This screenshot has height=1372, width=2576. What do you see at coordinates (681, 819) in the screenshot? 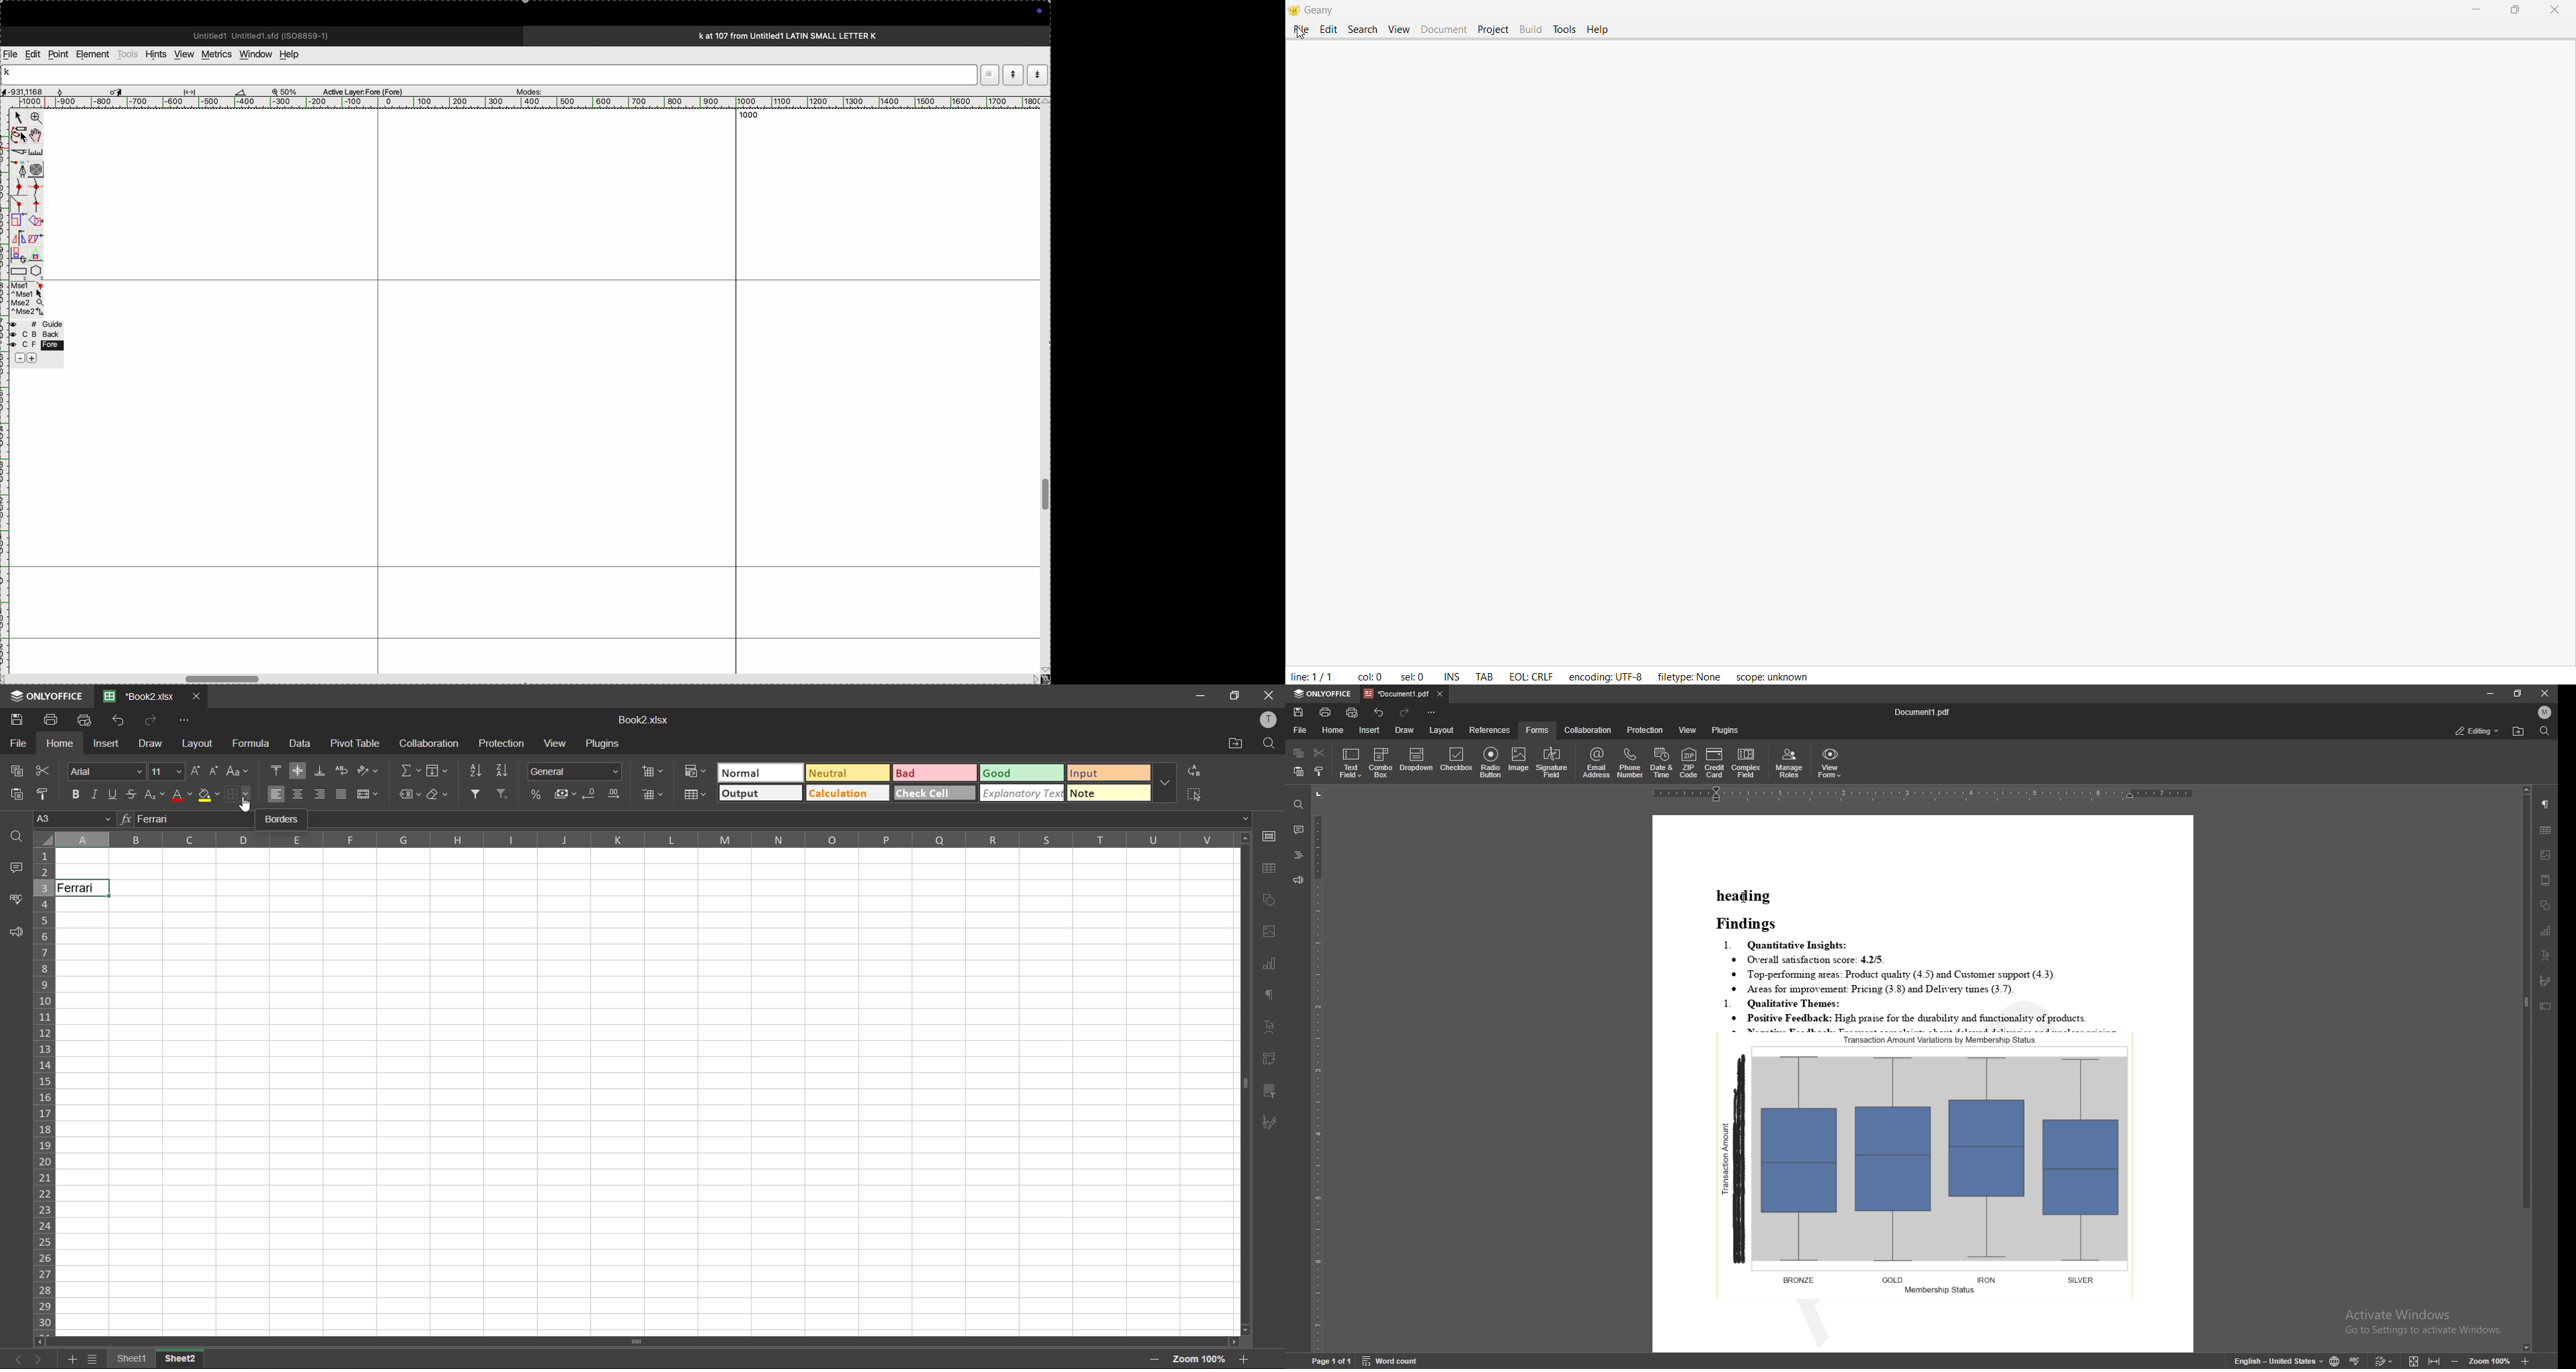
I see `fx formula bar` at bounding box center [681, 819].